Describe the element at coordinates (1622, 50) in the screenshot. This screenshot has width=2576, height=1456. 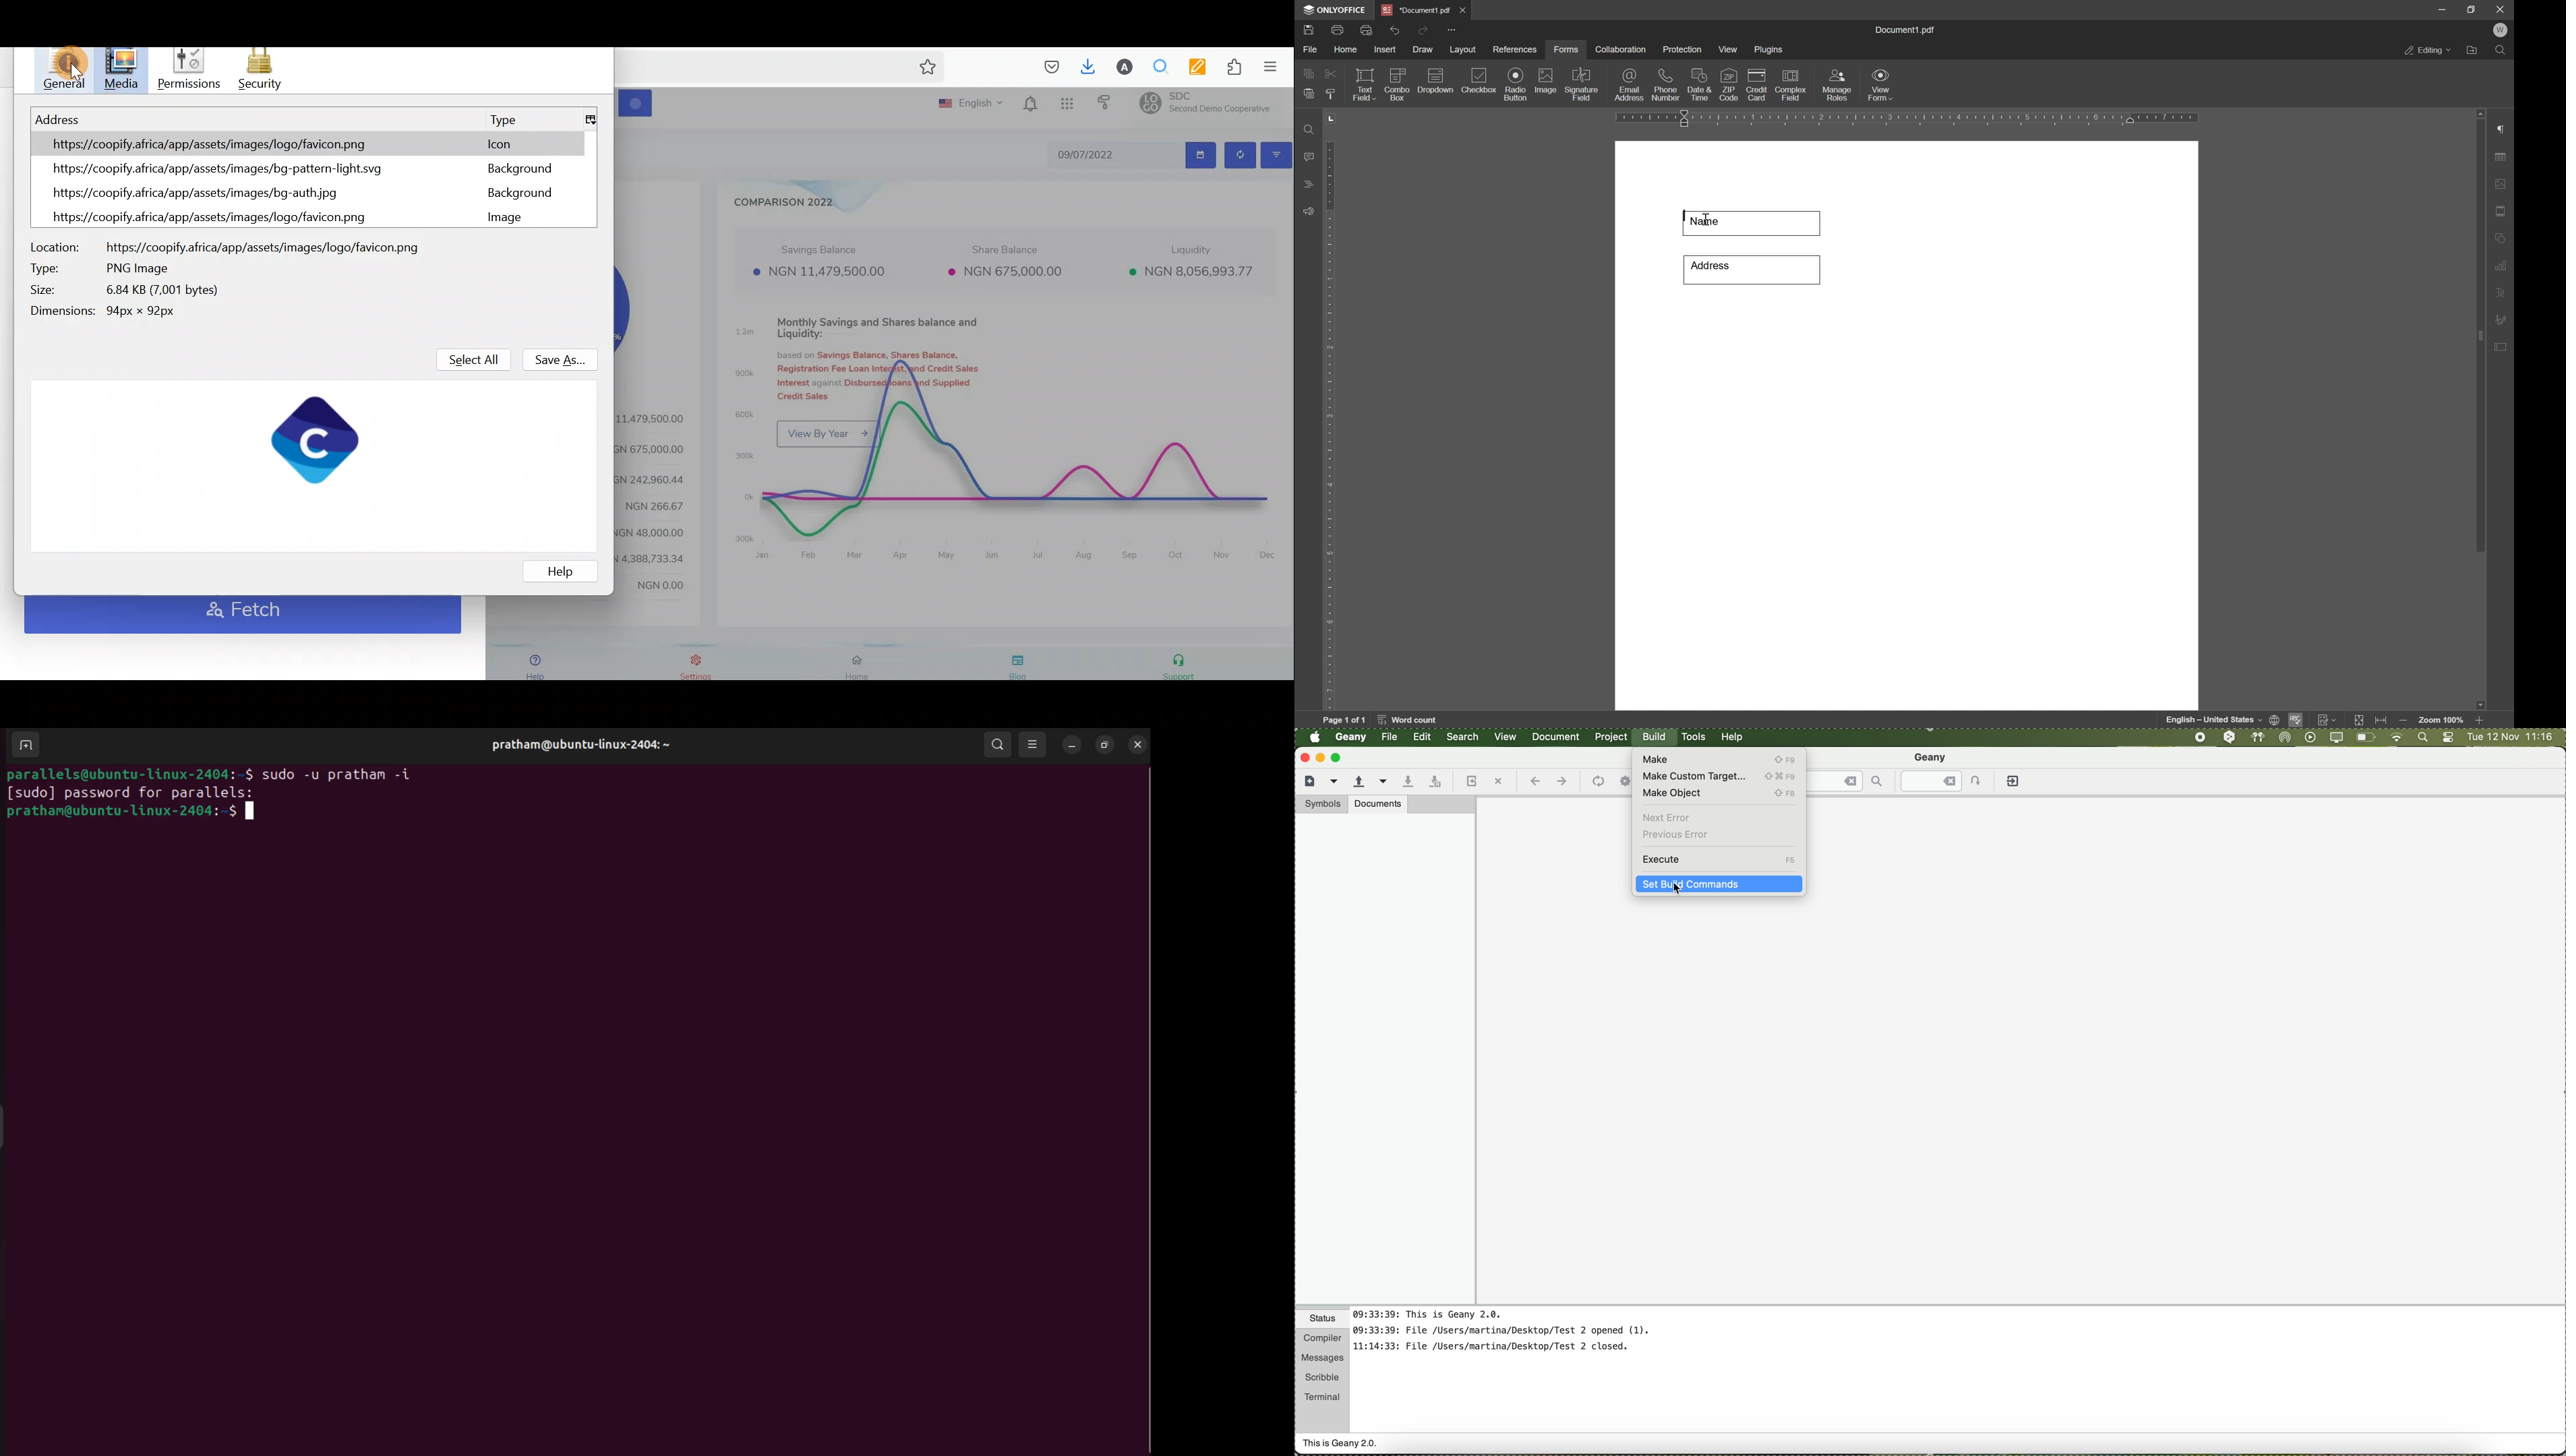
I see `collaboration` at that location.